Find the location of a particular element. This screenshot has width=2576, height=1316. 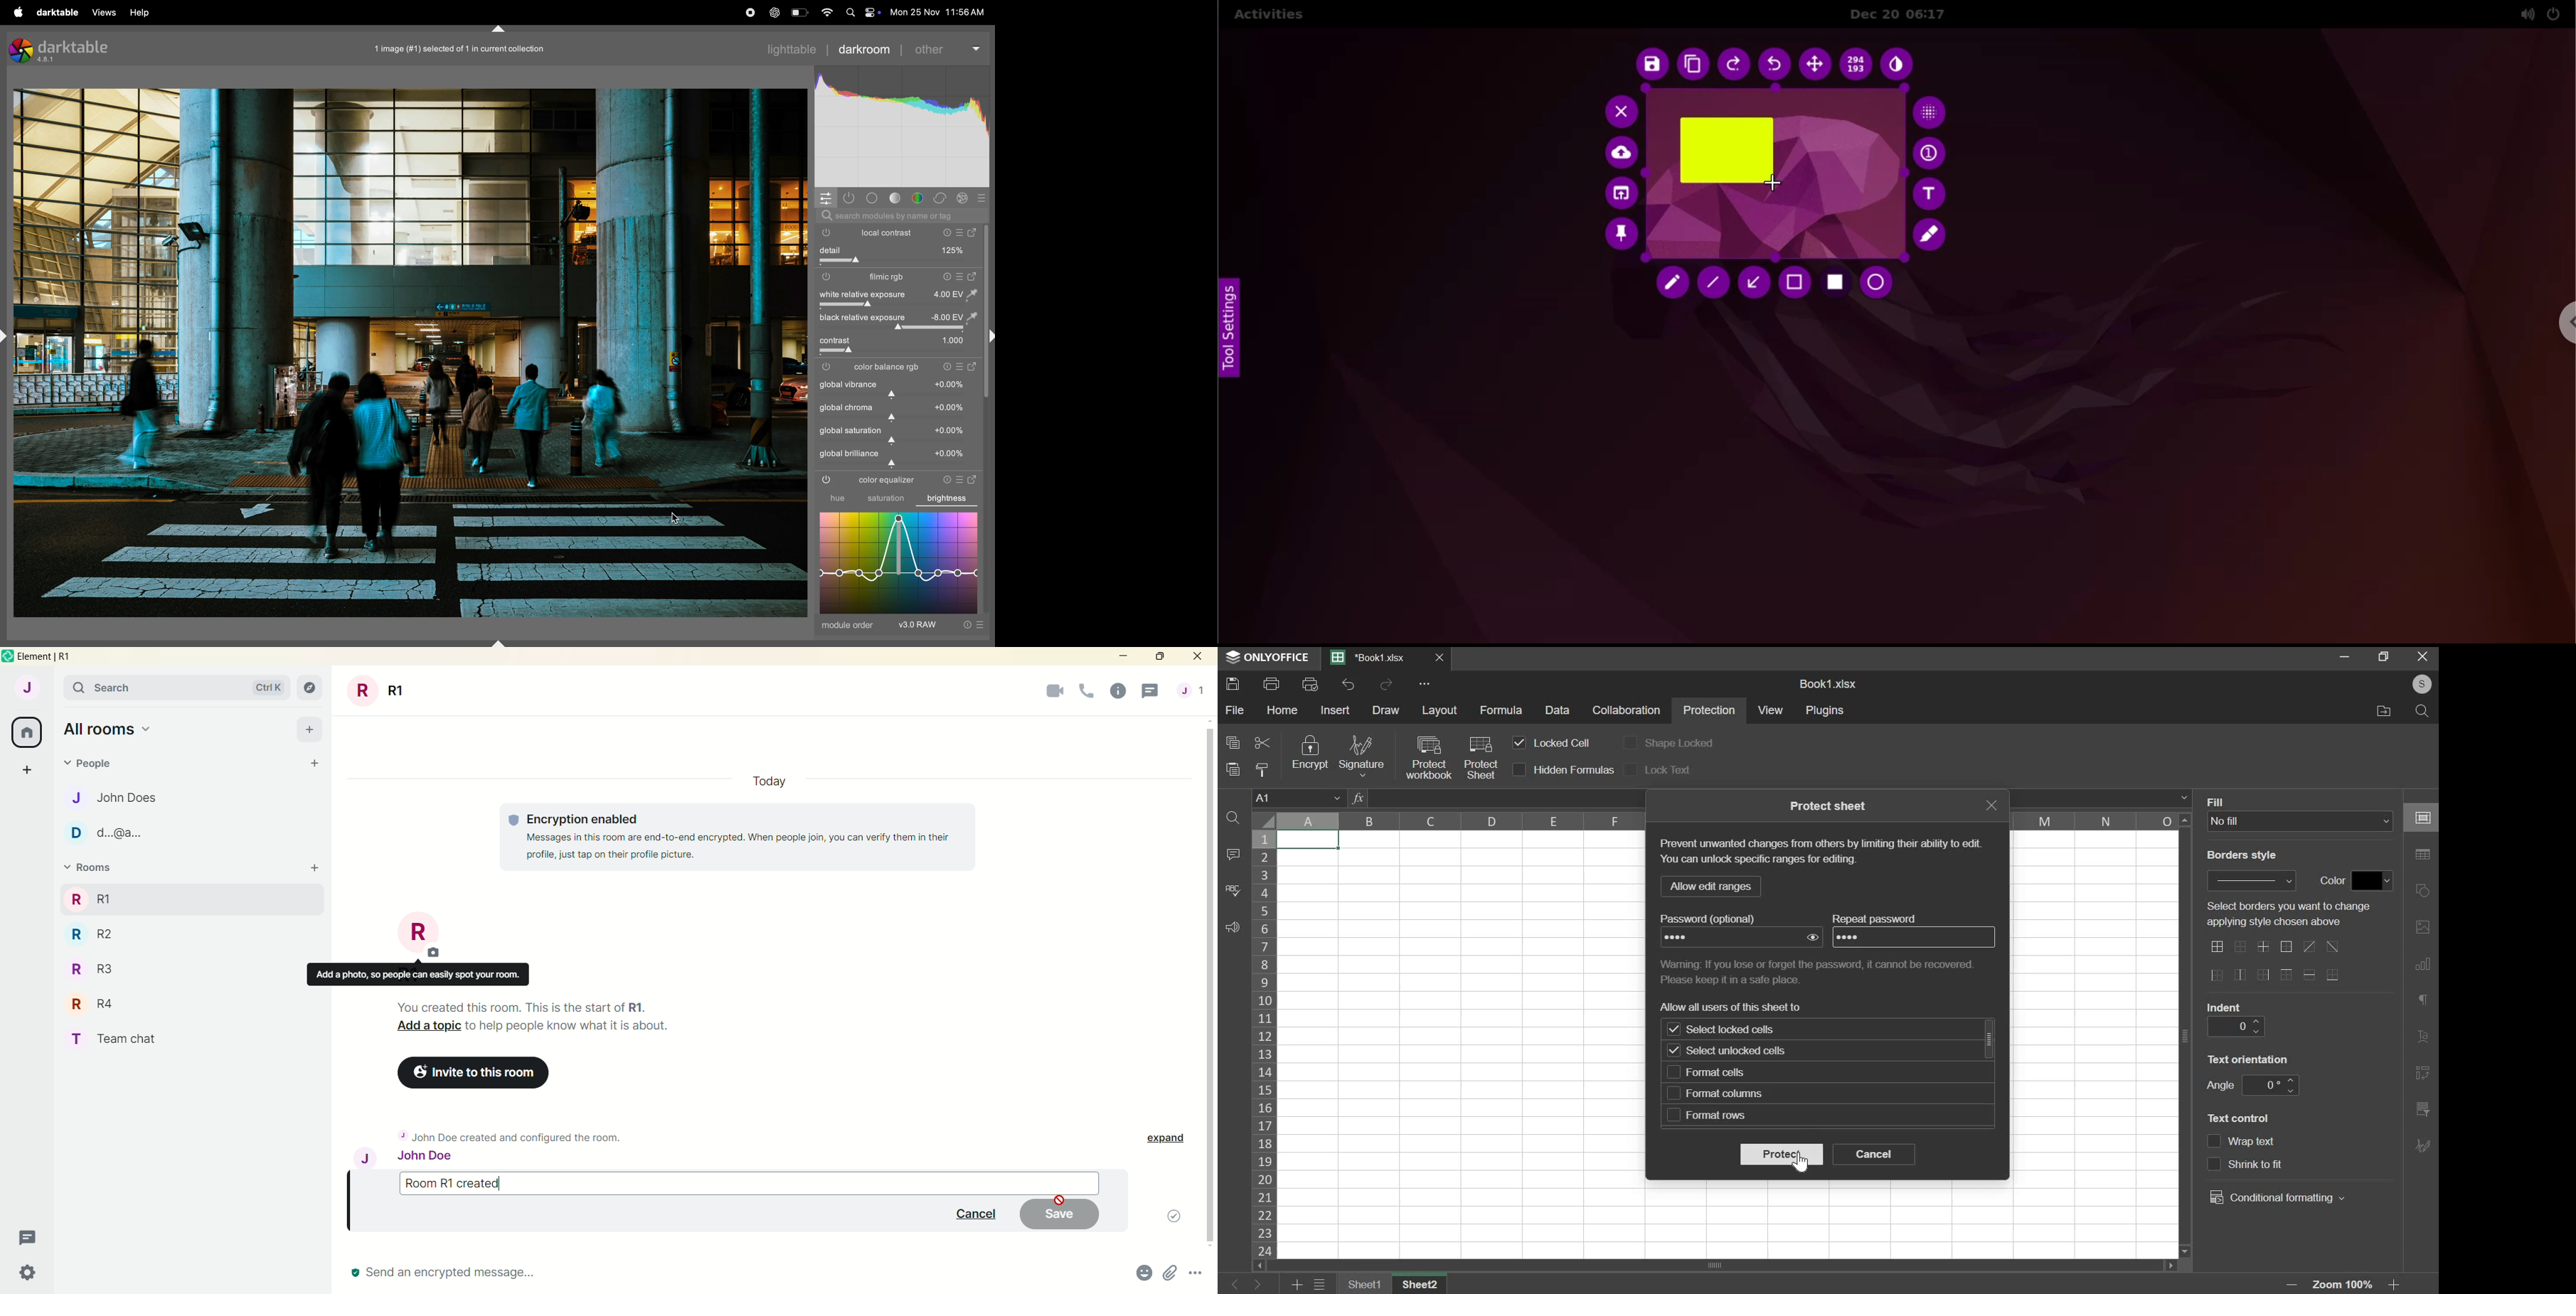

format columns is located at coordinates (1726, 1093).